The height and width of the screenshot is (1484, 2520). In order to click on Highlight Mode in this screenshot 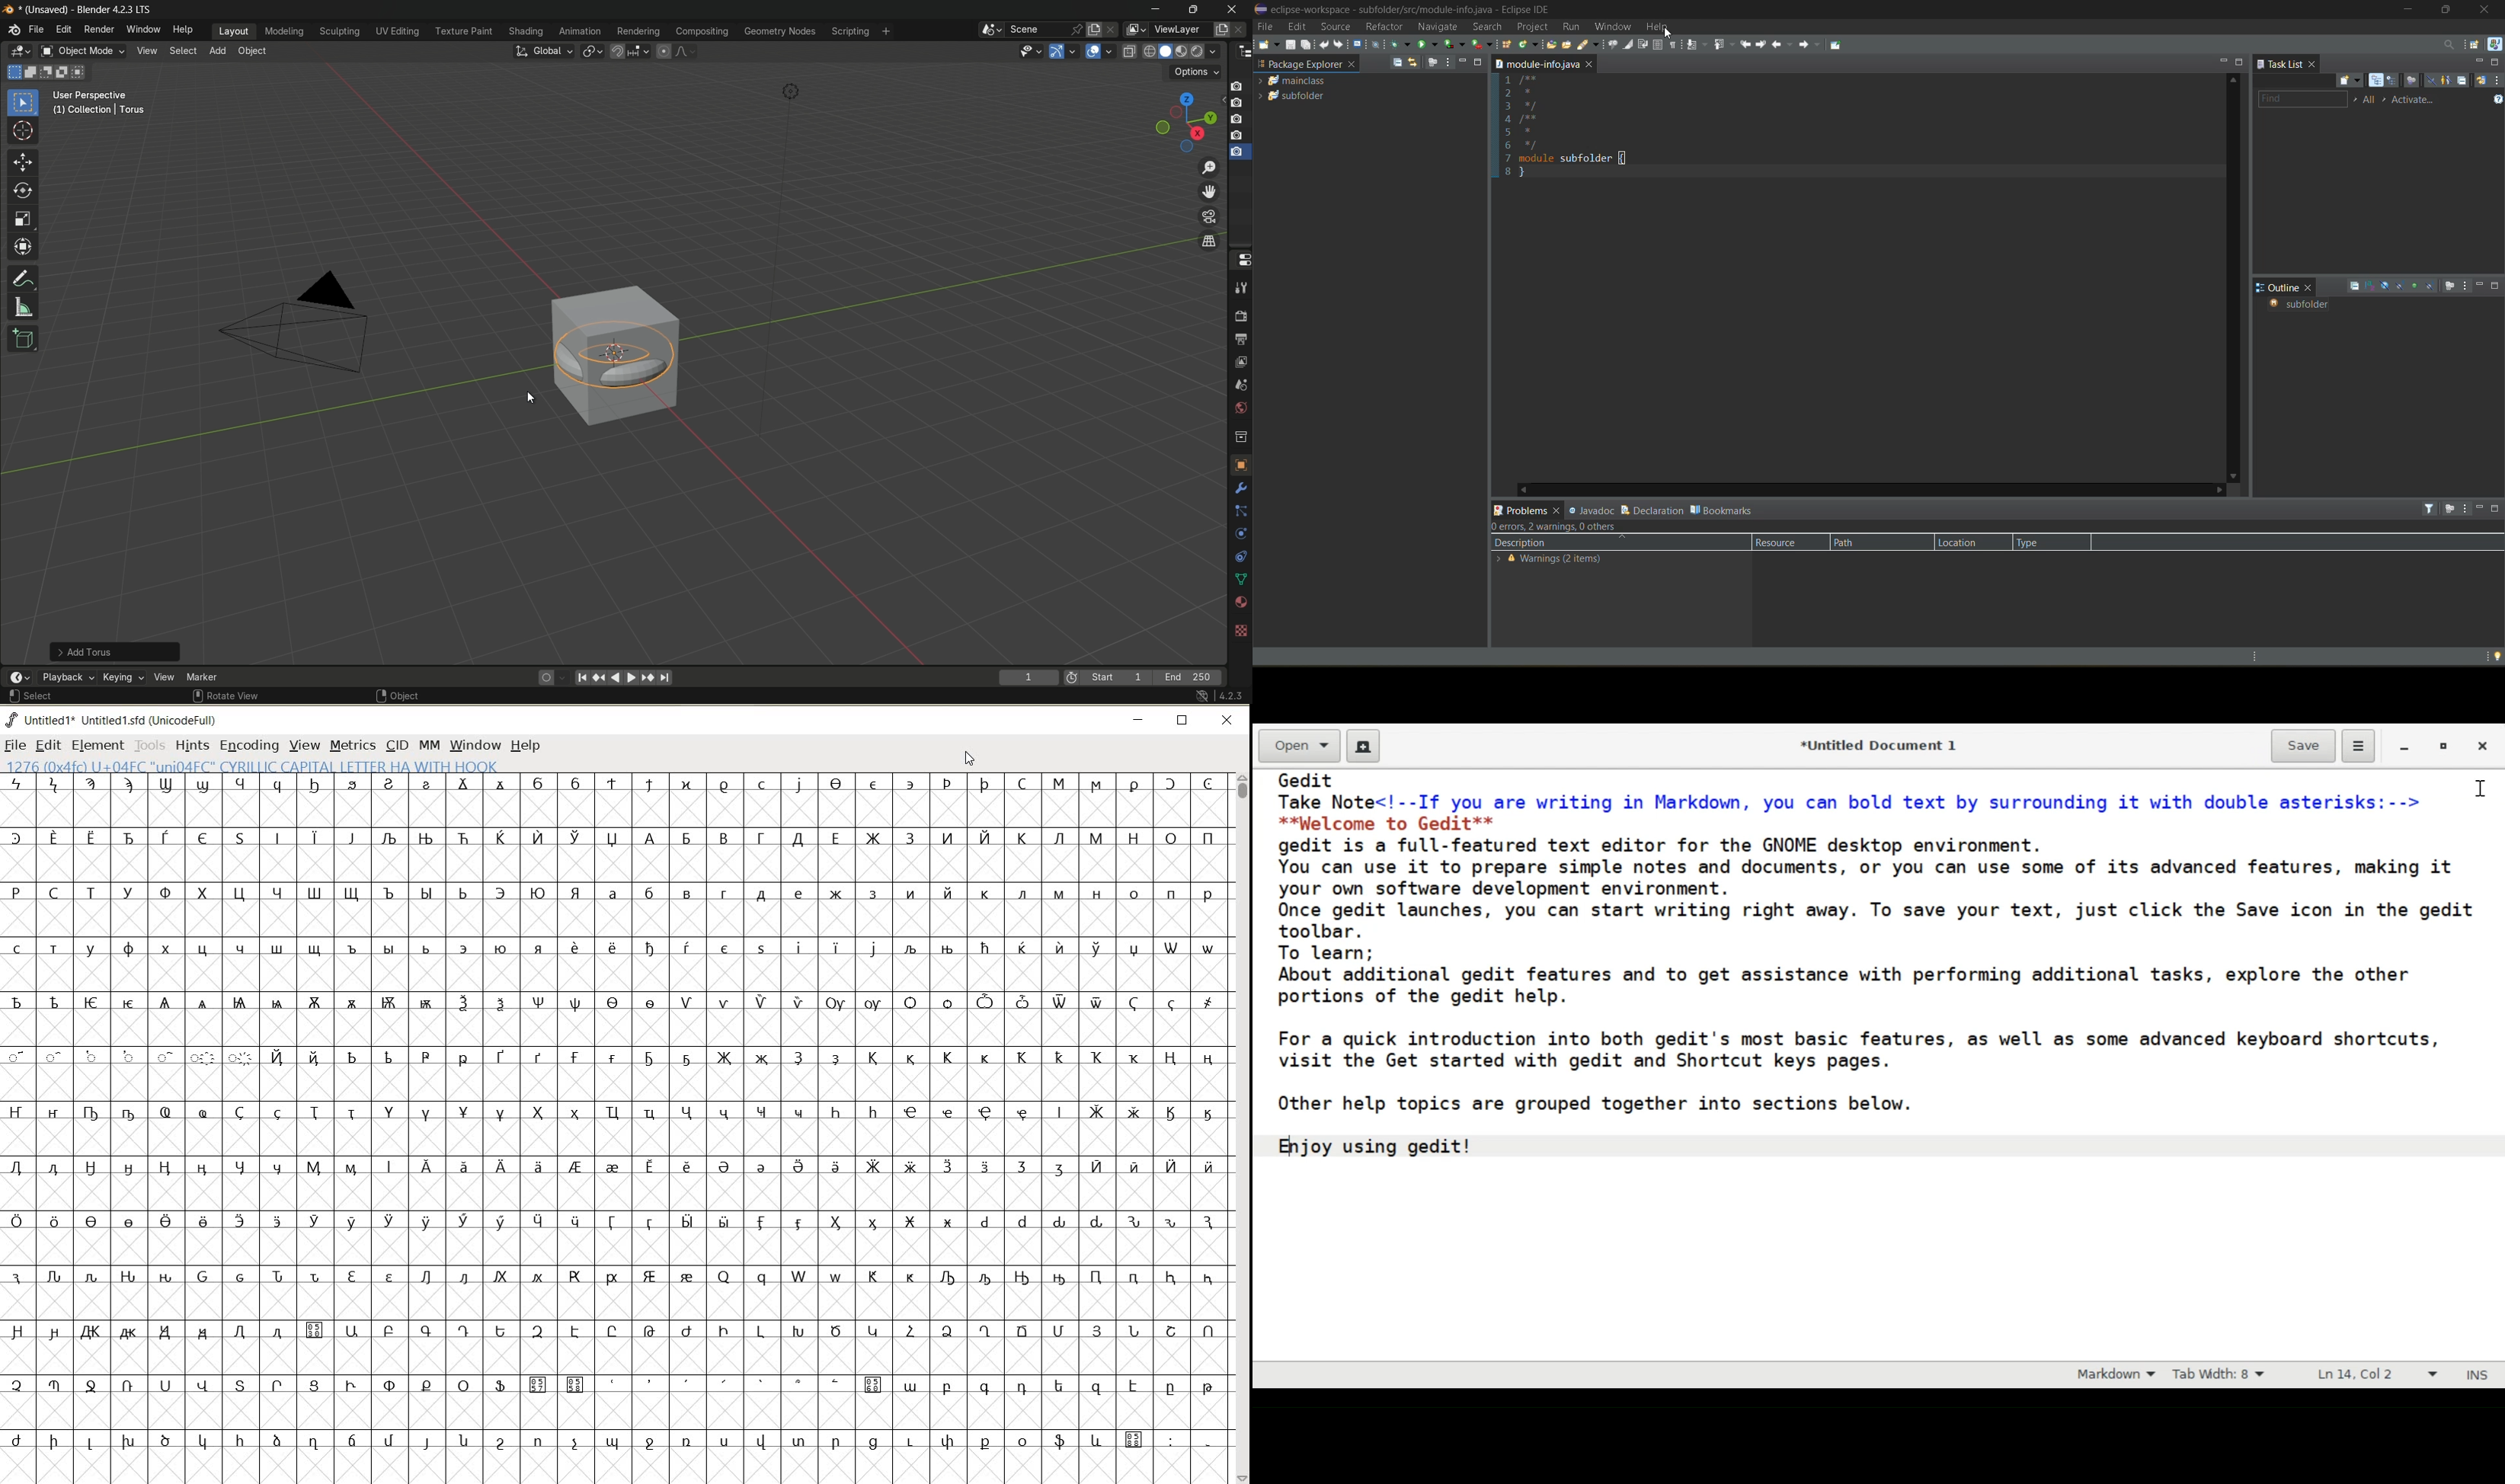, I will do `click(2116, 1375)`.